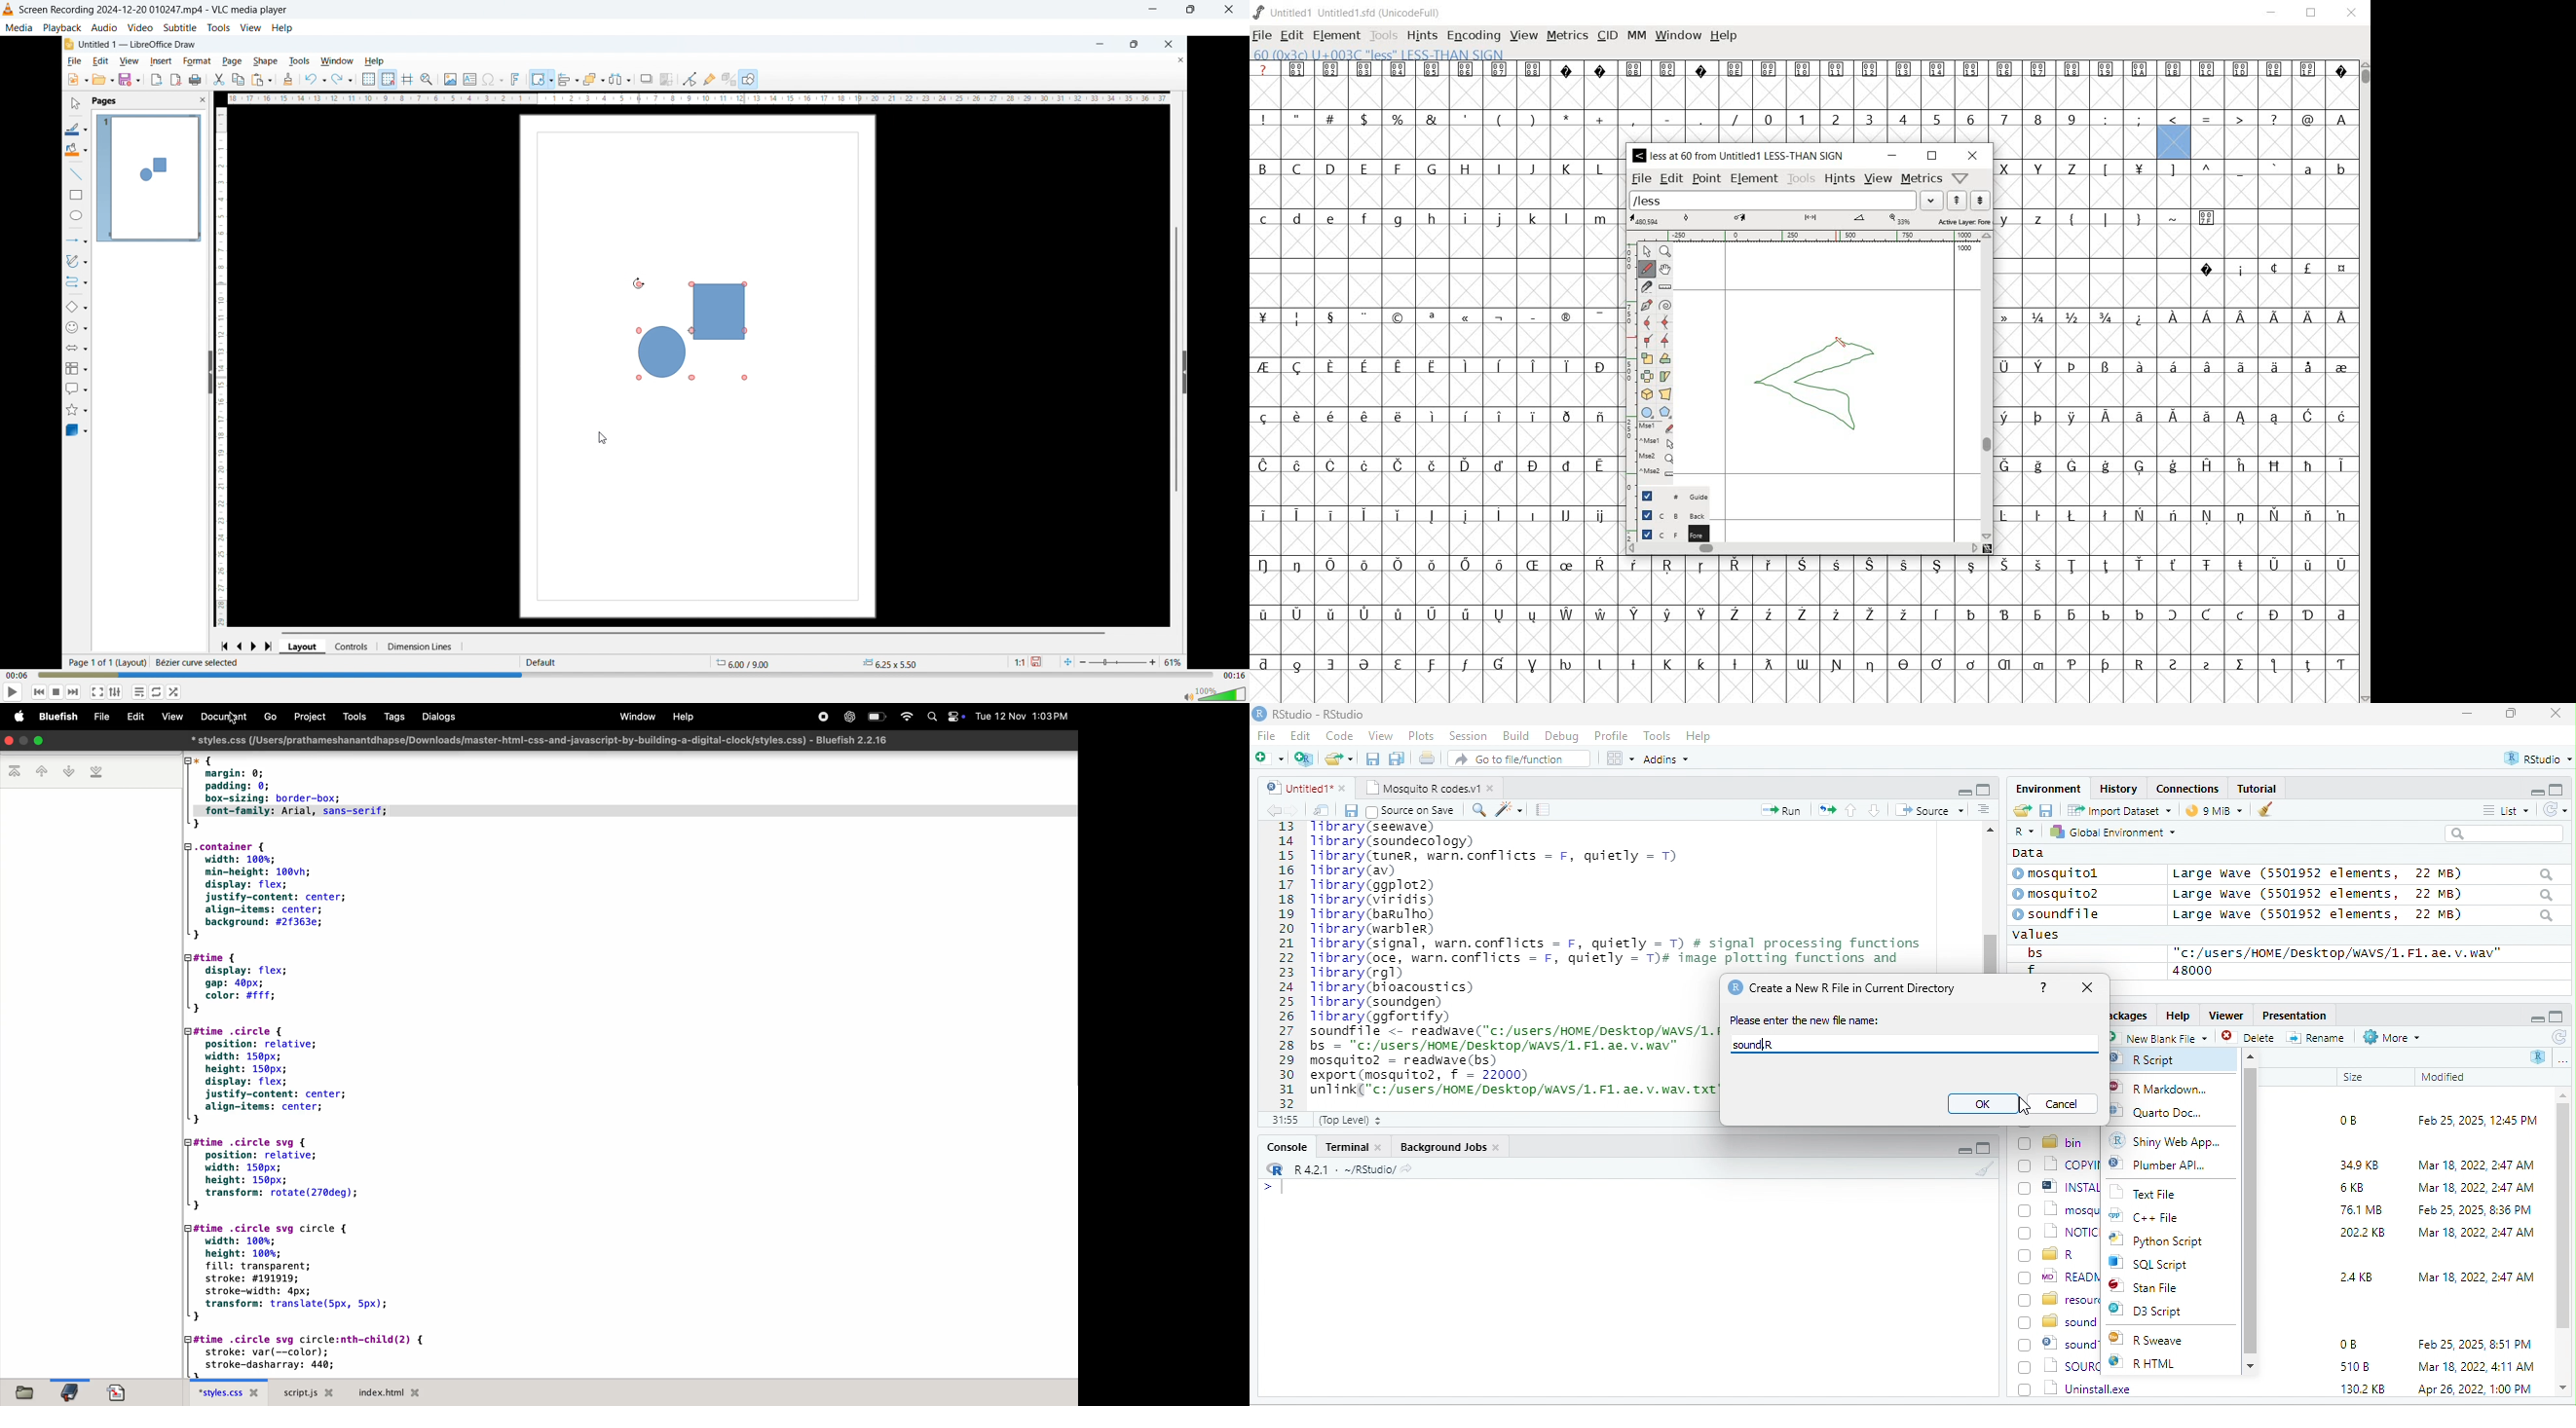 The width and height of the screenshot is (2576, 1428). Describe the element at coordinates (2365, 1388) in the screenshot. I see `1302 KB` at that location.